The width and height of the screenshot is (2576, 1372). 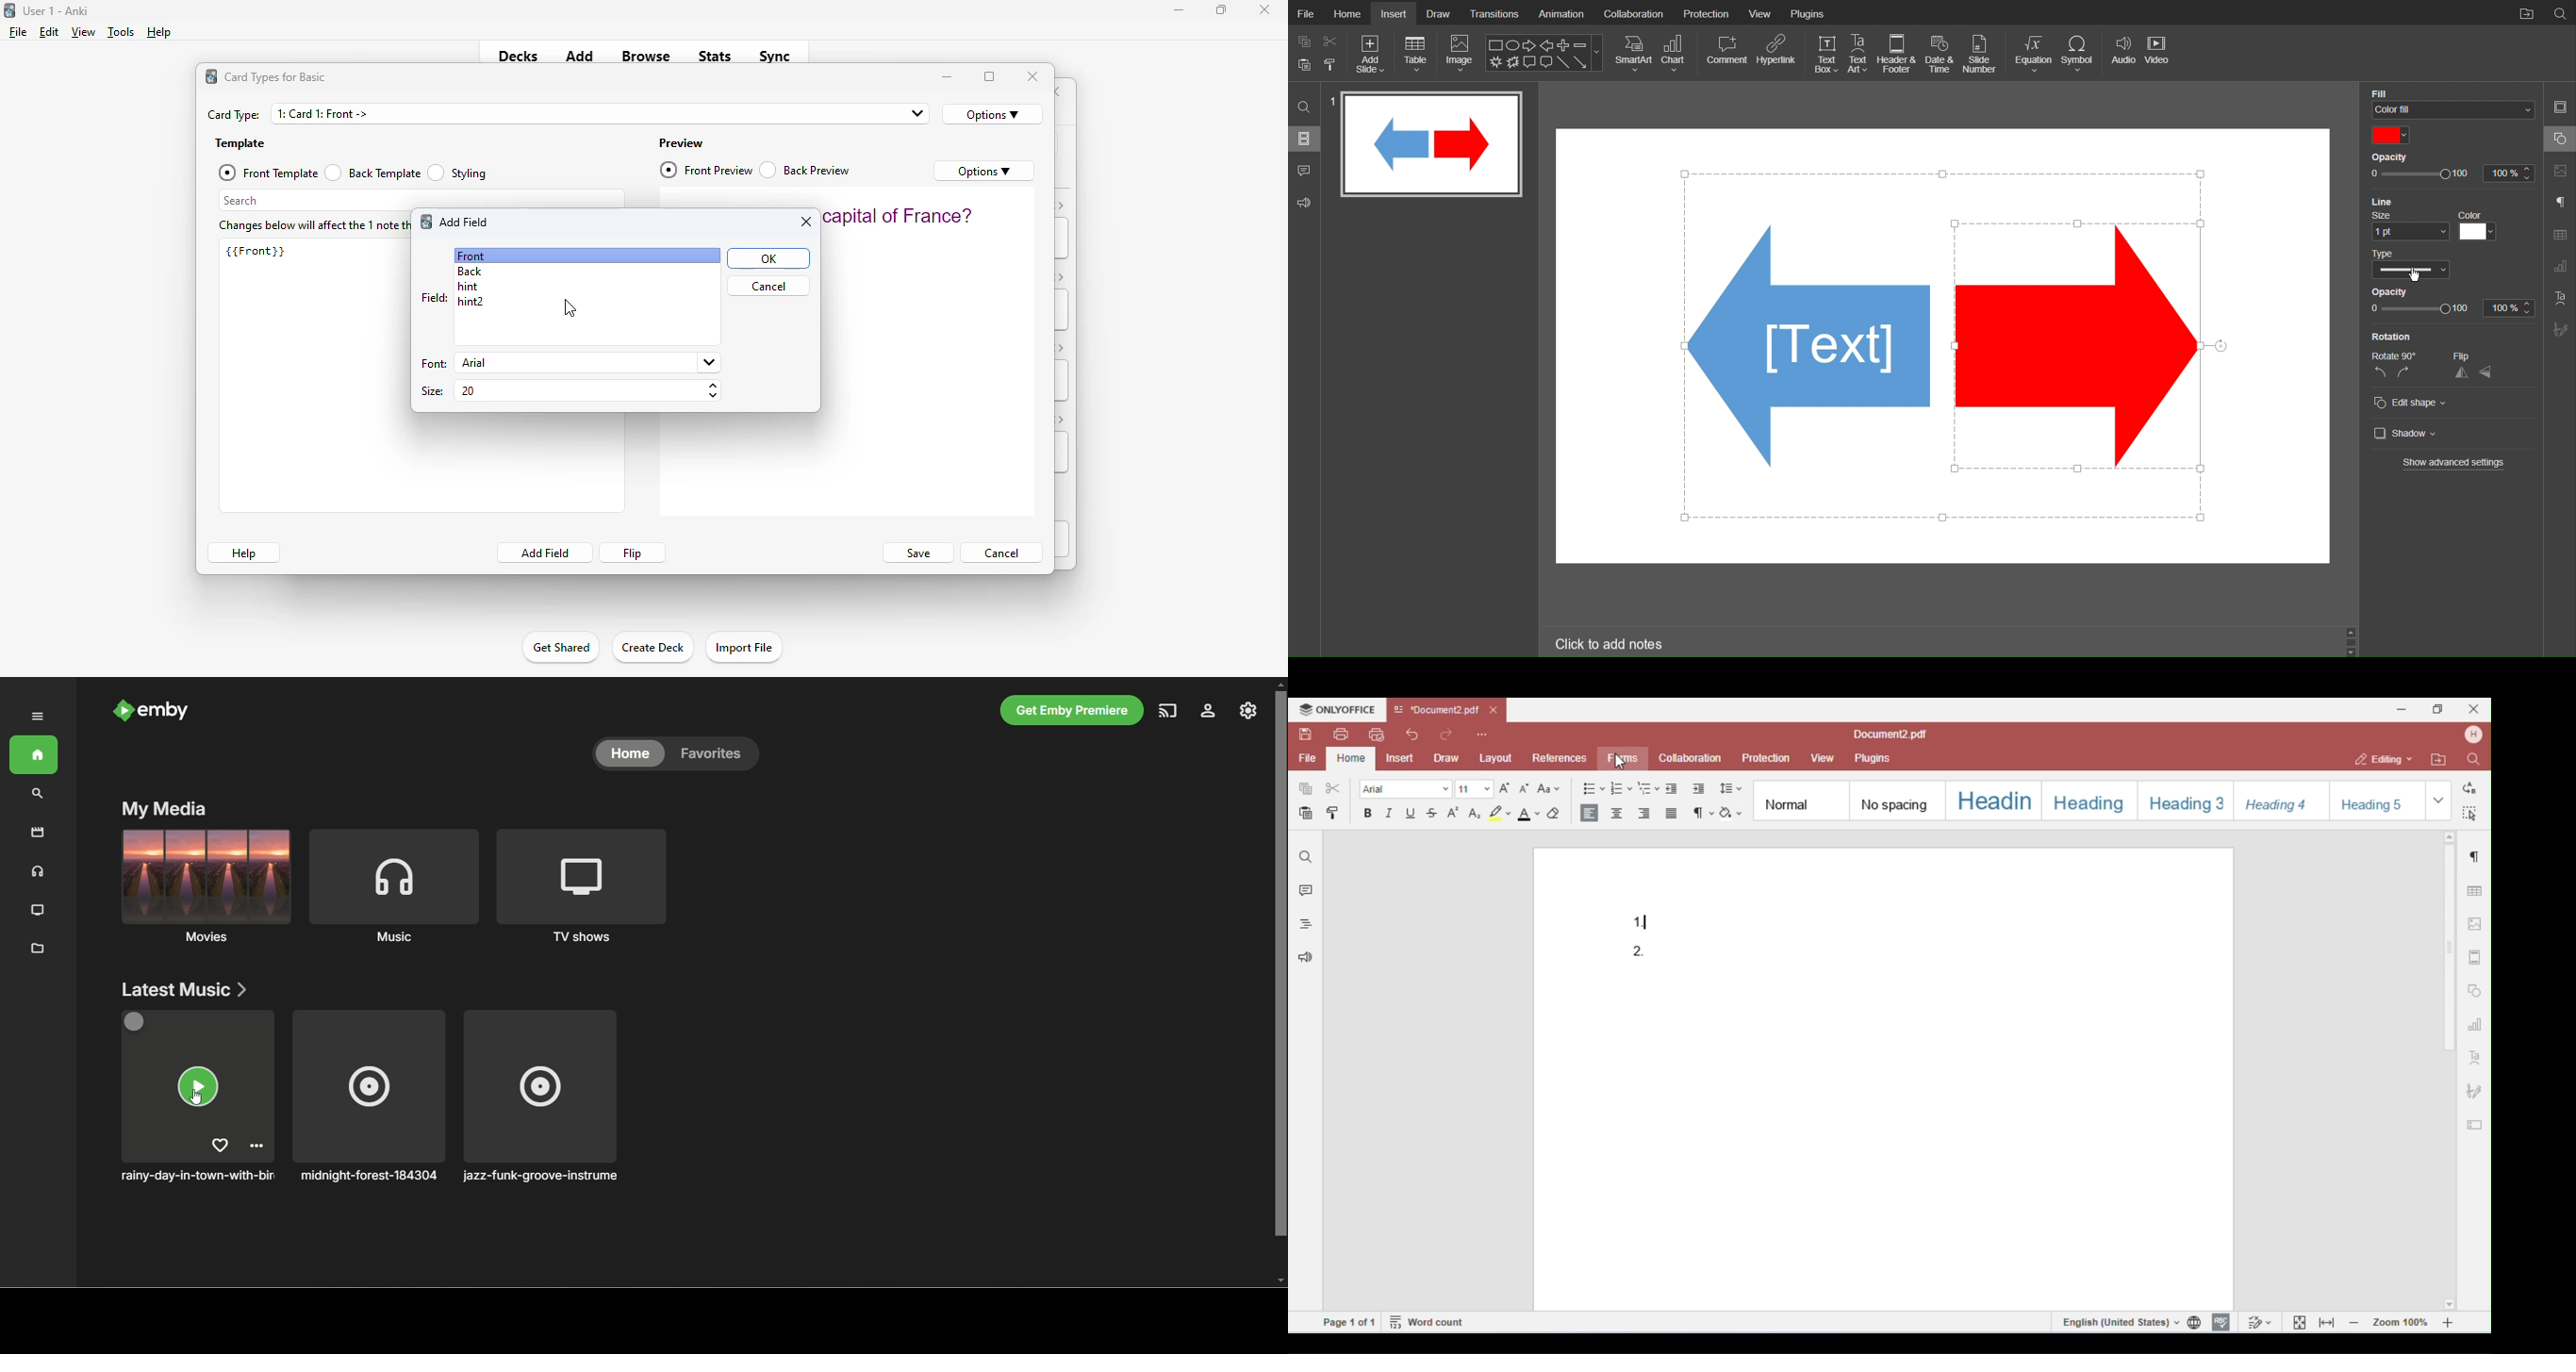 What do you see at coordinates (1826, 54) in the screenshot?
I see `Text Box` at bounding box center [1826, 54].